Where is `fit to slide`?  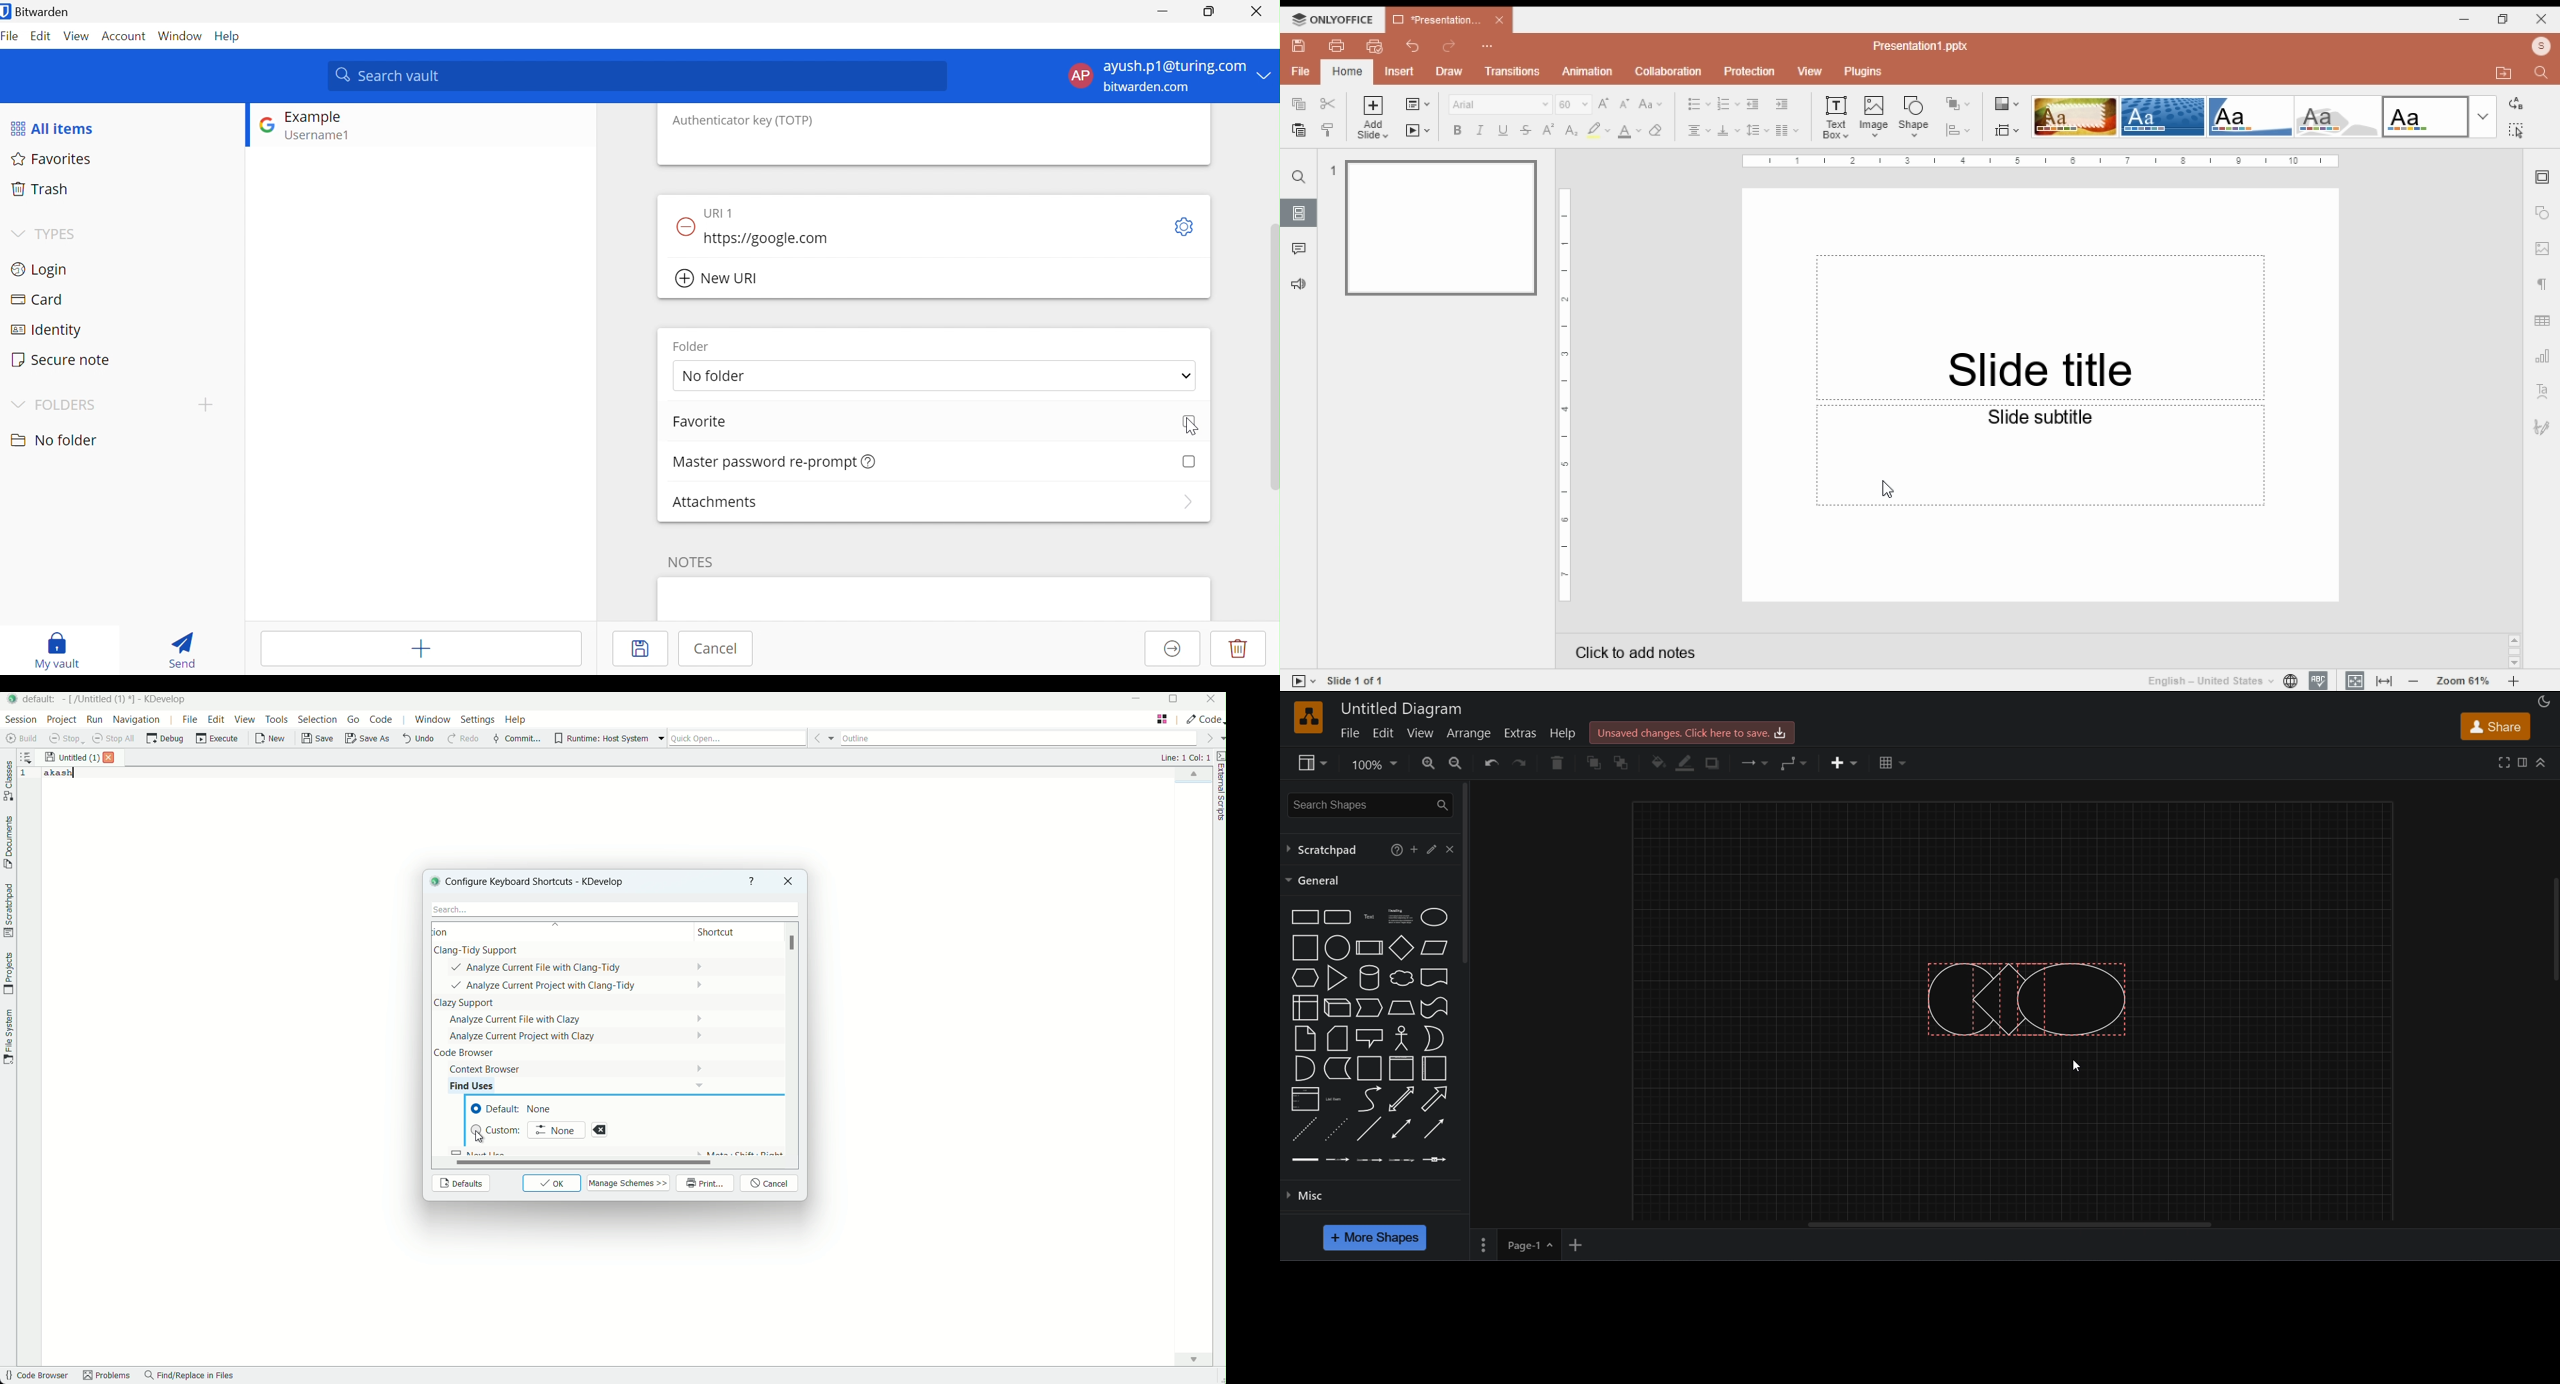
fit to slide is located at coordinates (2355, 680).